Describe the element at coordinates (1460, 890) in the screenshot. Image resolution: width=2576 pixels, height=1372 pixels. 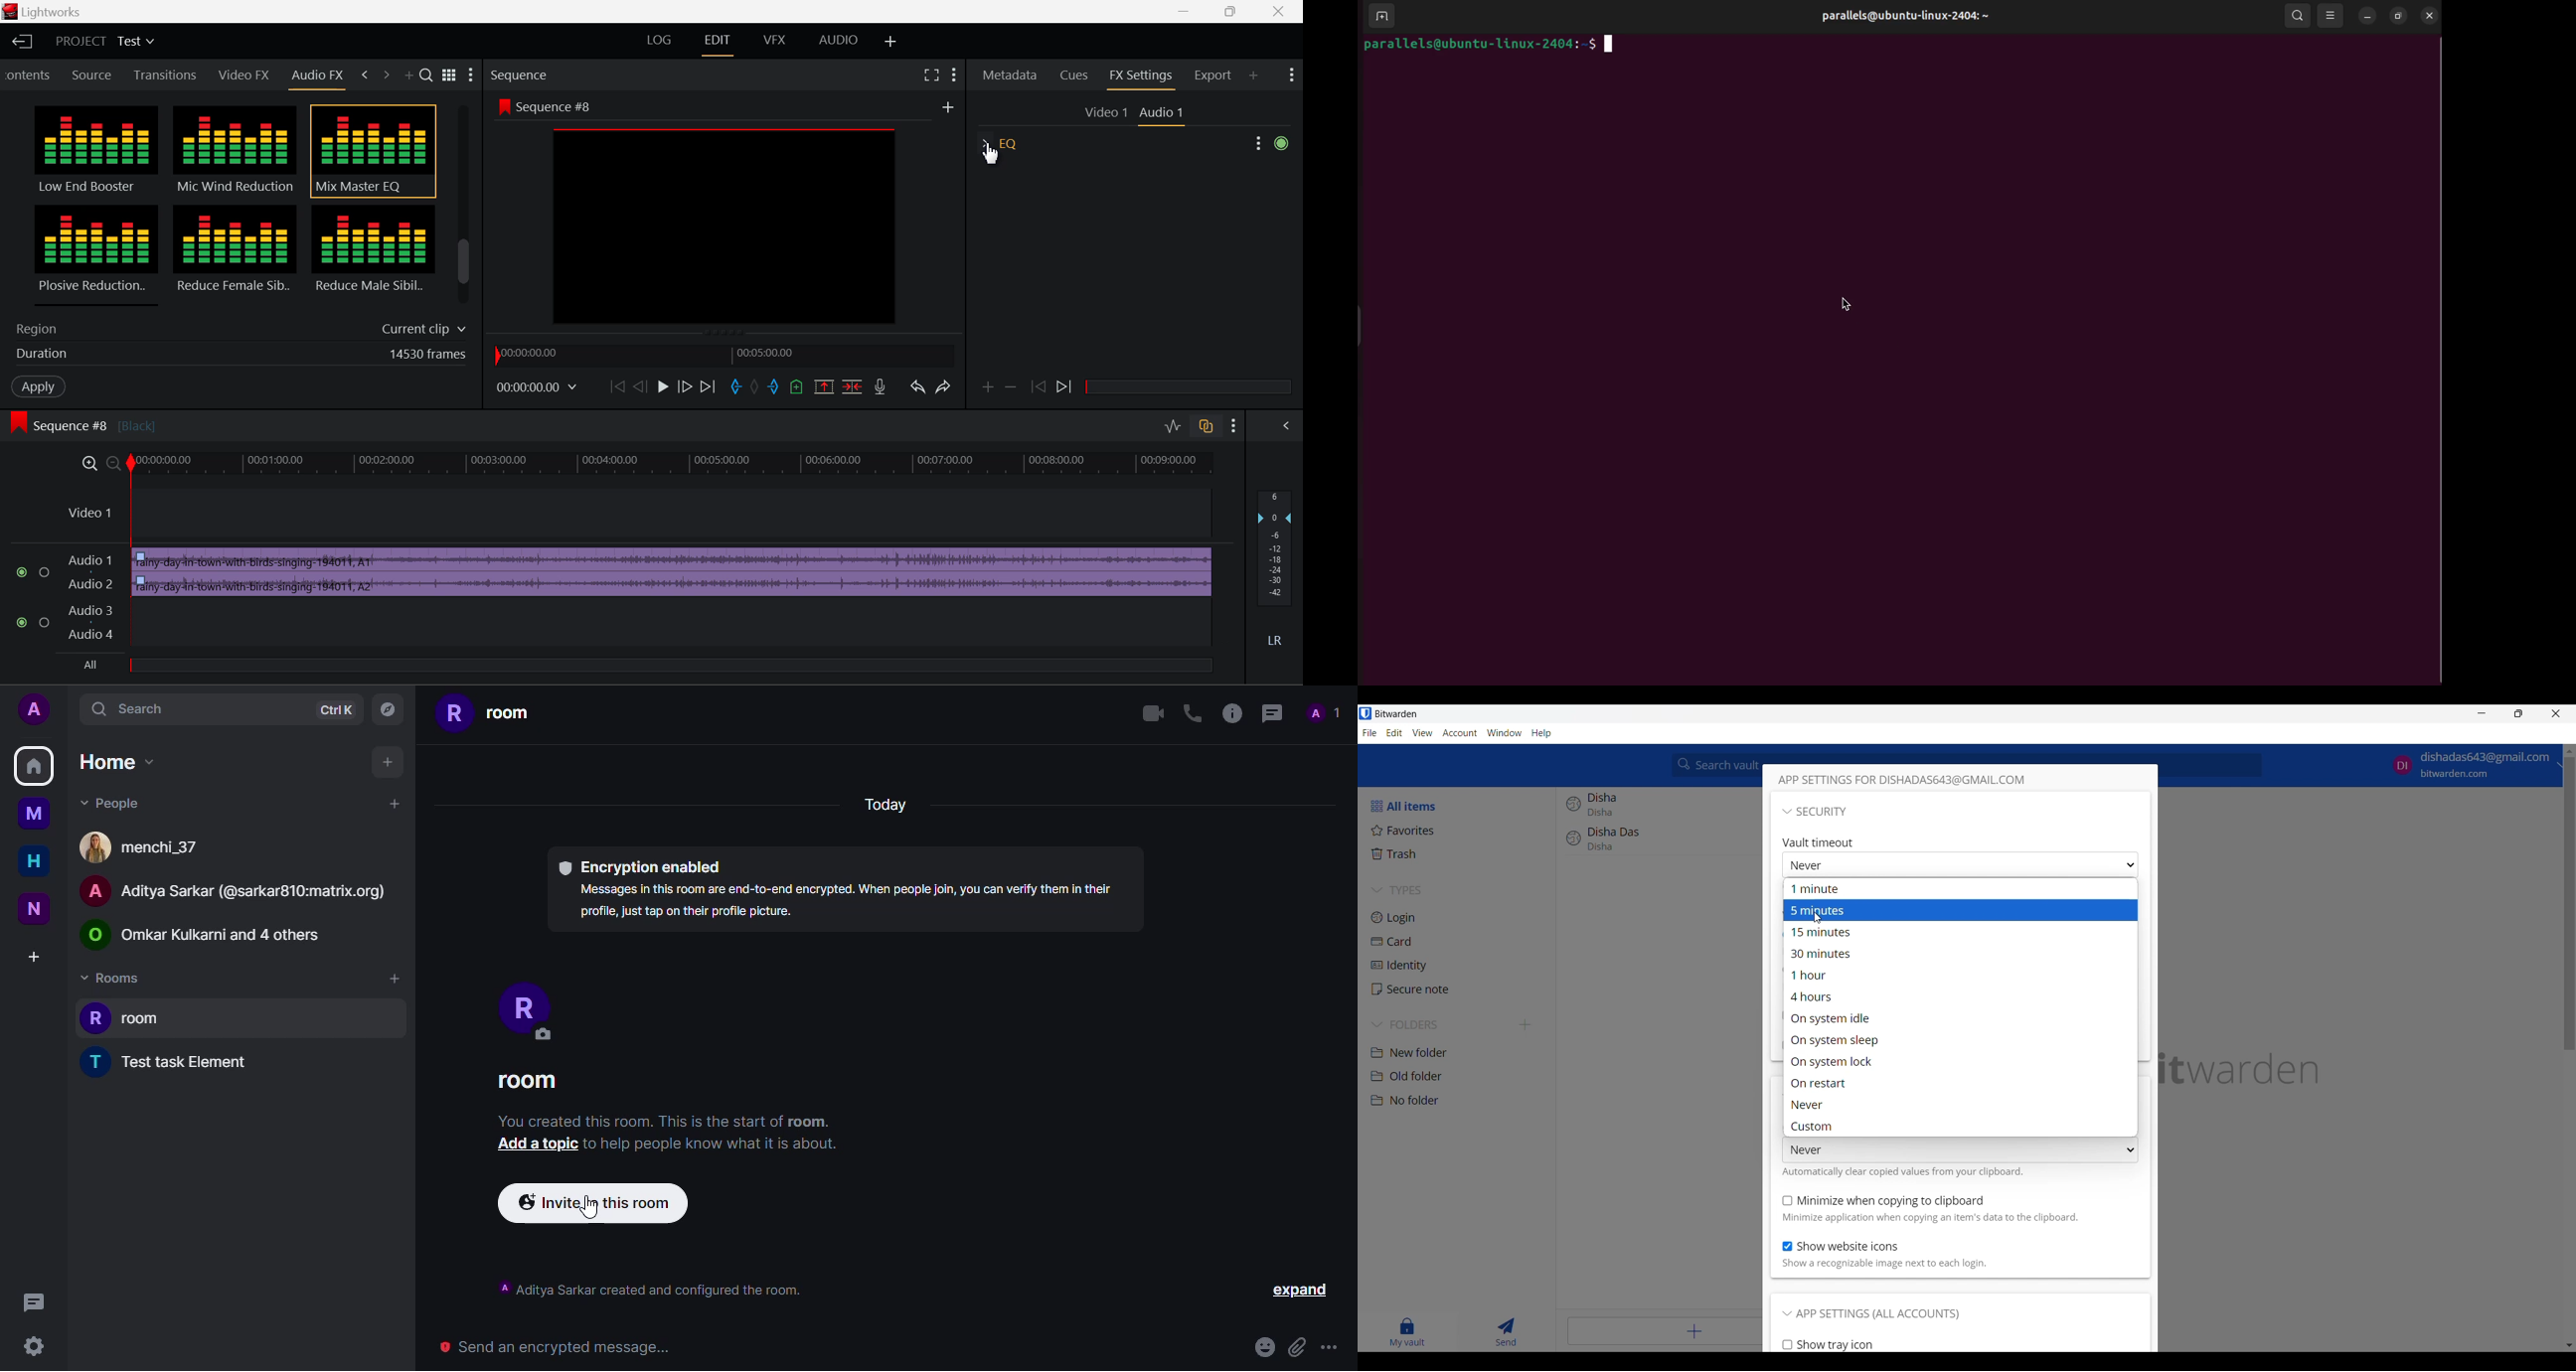
I see `Collapse Types section` at that location.